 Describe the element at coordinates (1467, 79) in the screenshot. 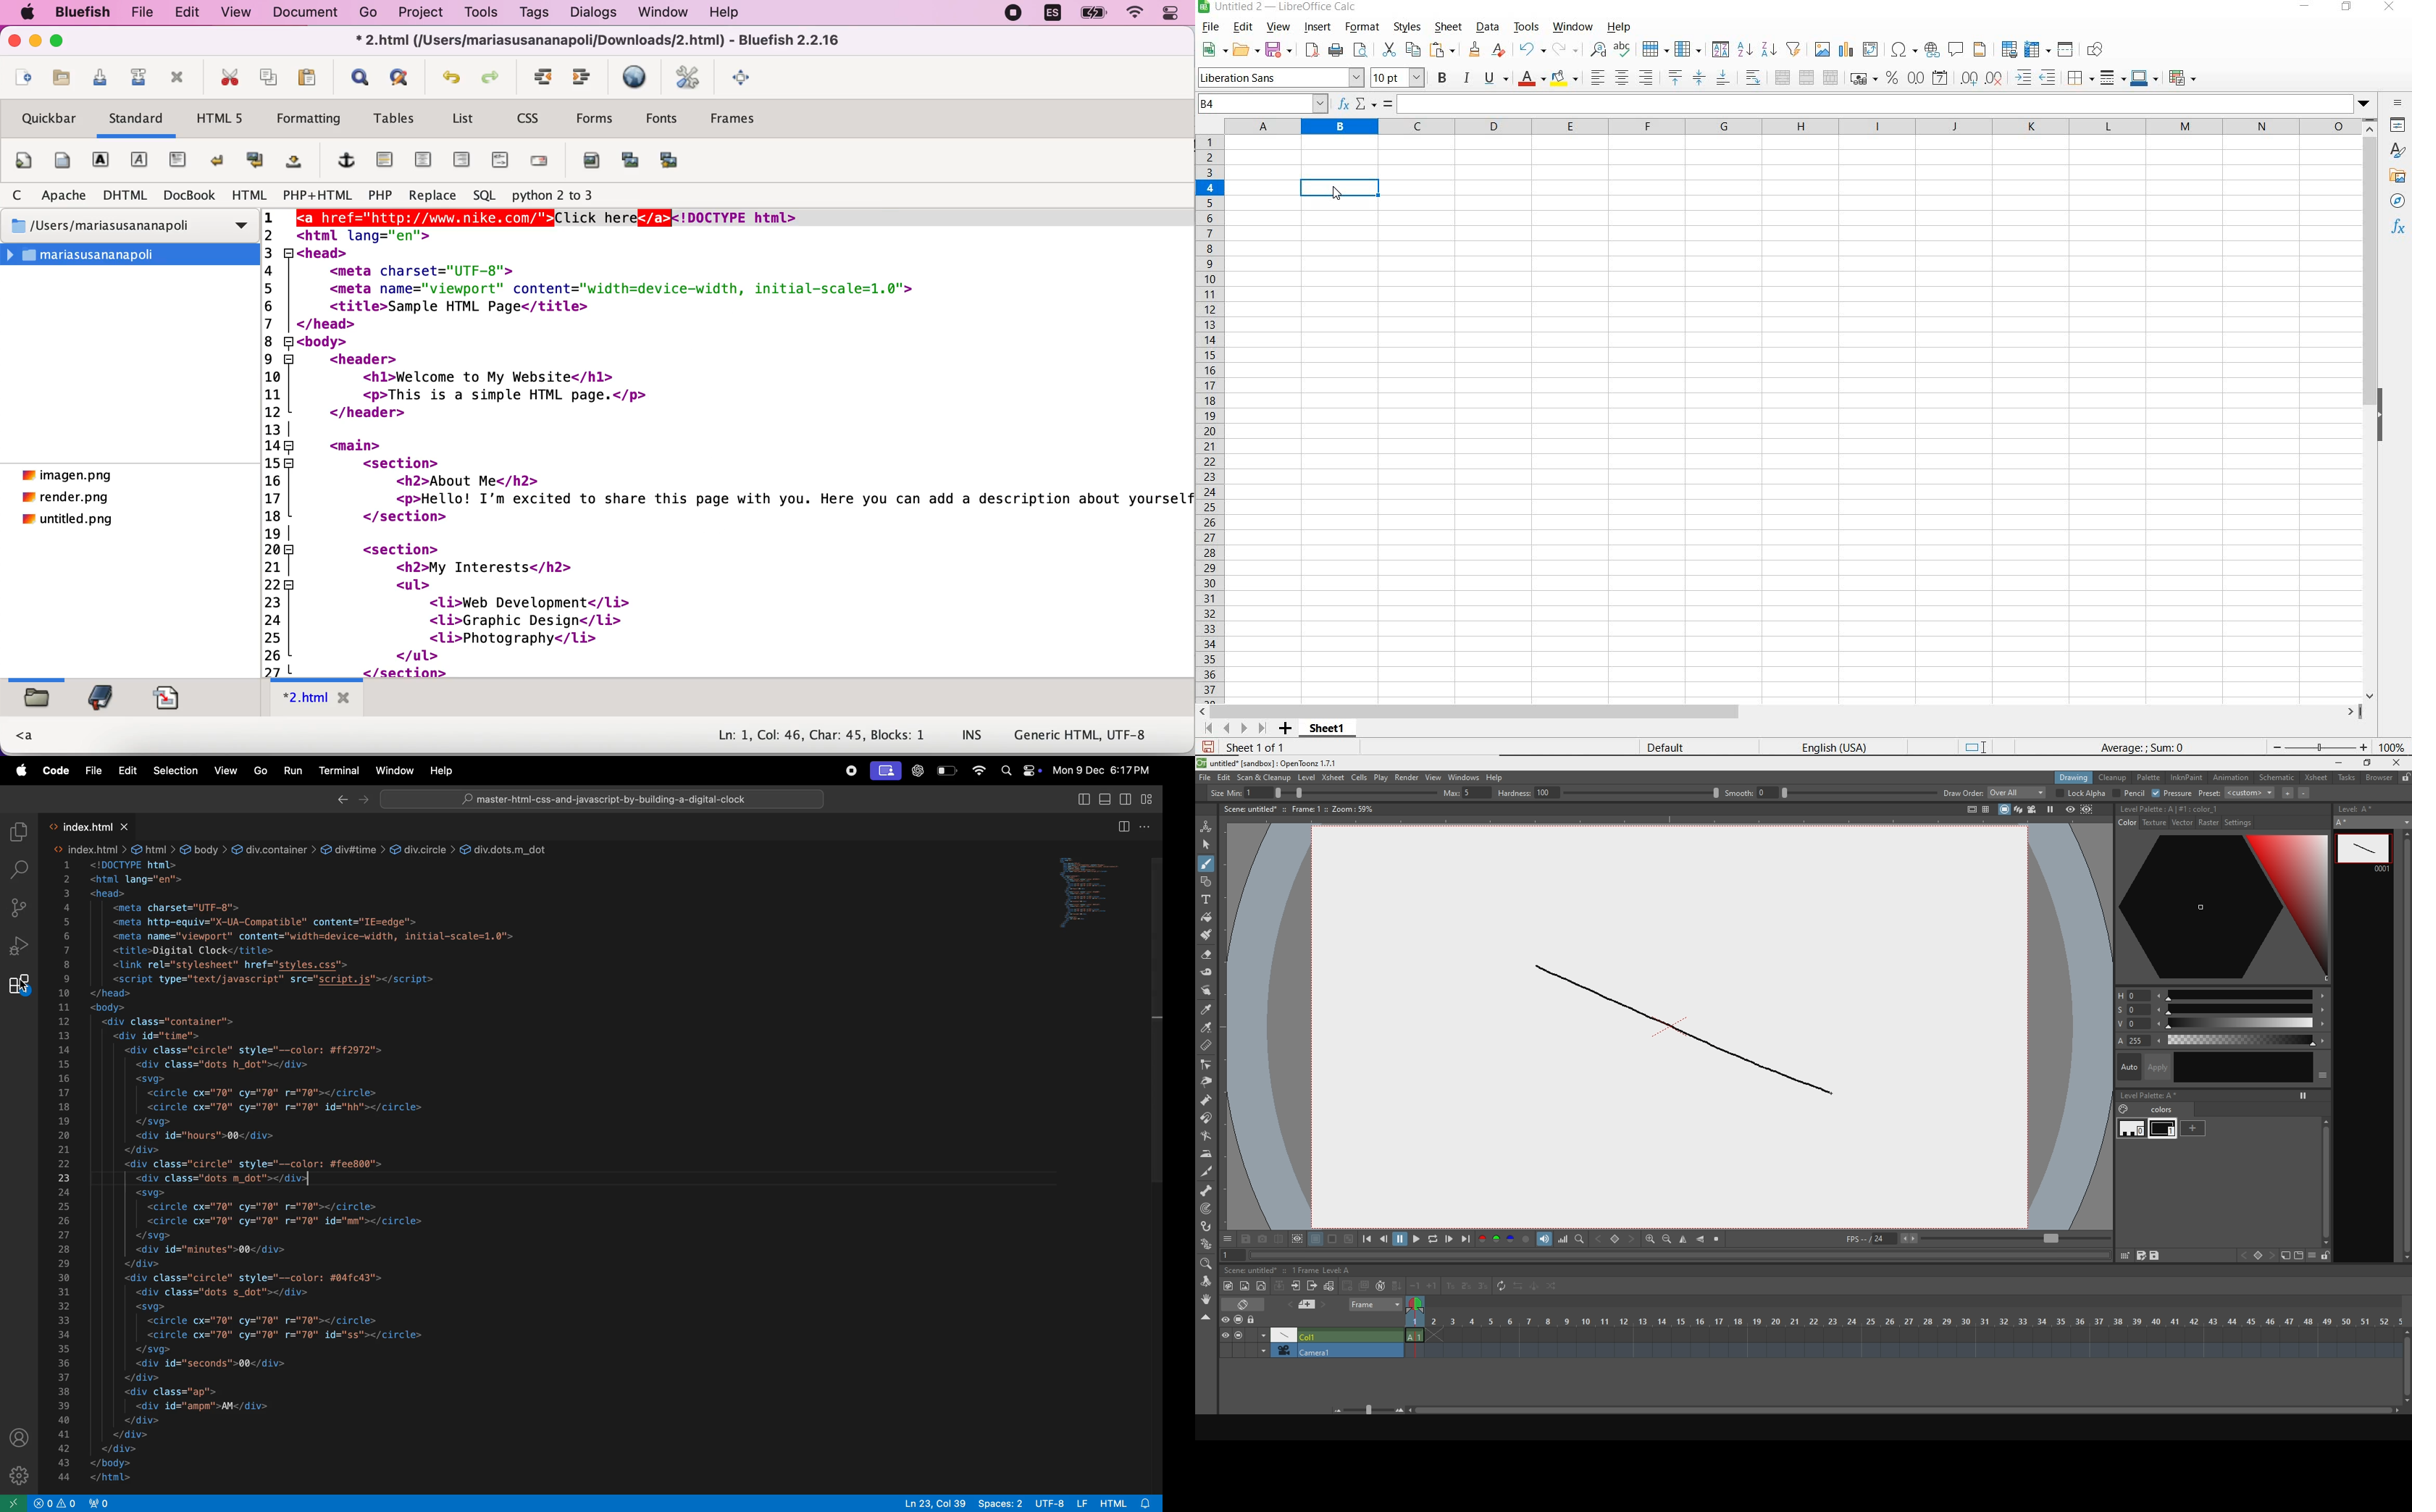

I see `italic` at that location.